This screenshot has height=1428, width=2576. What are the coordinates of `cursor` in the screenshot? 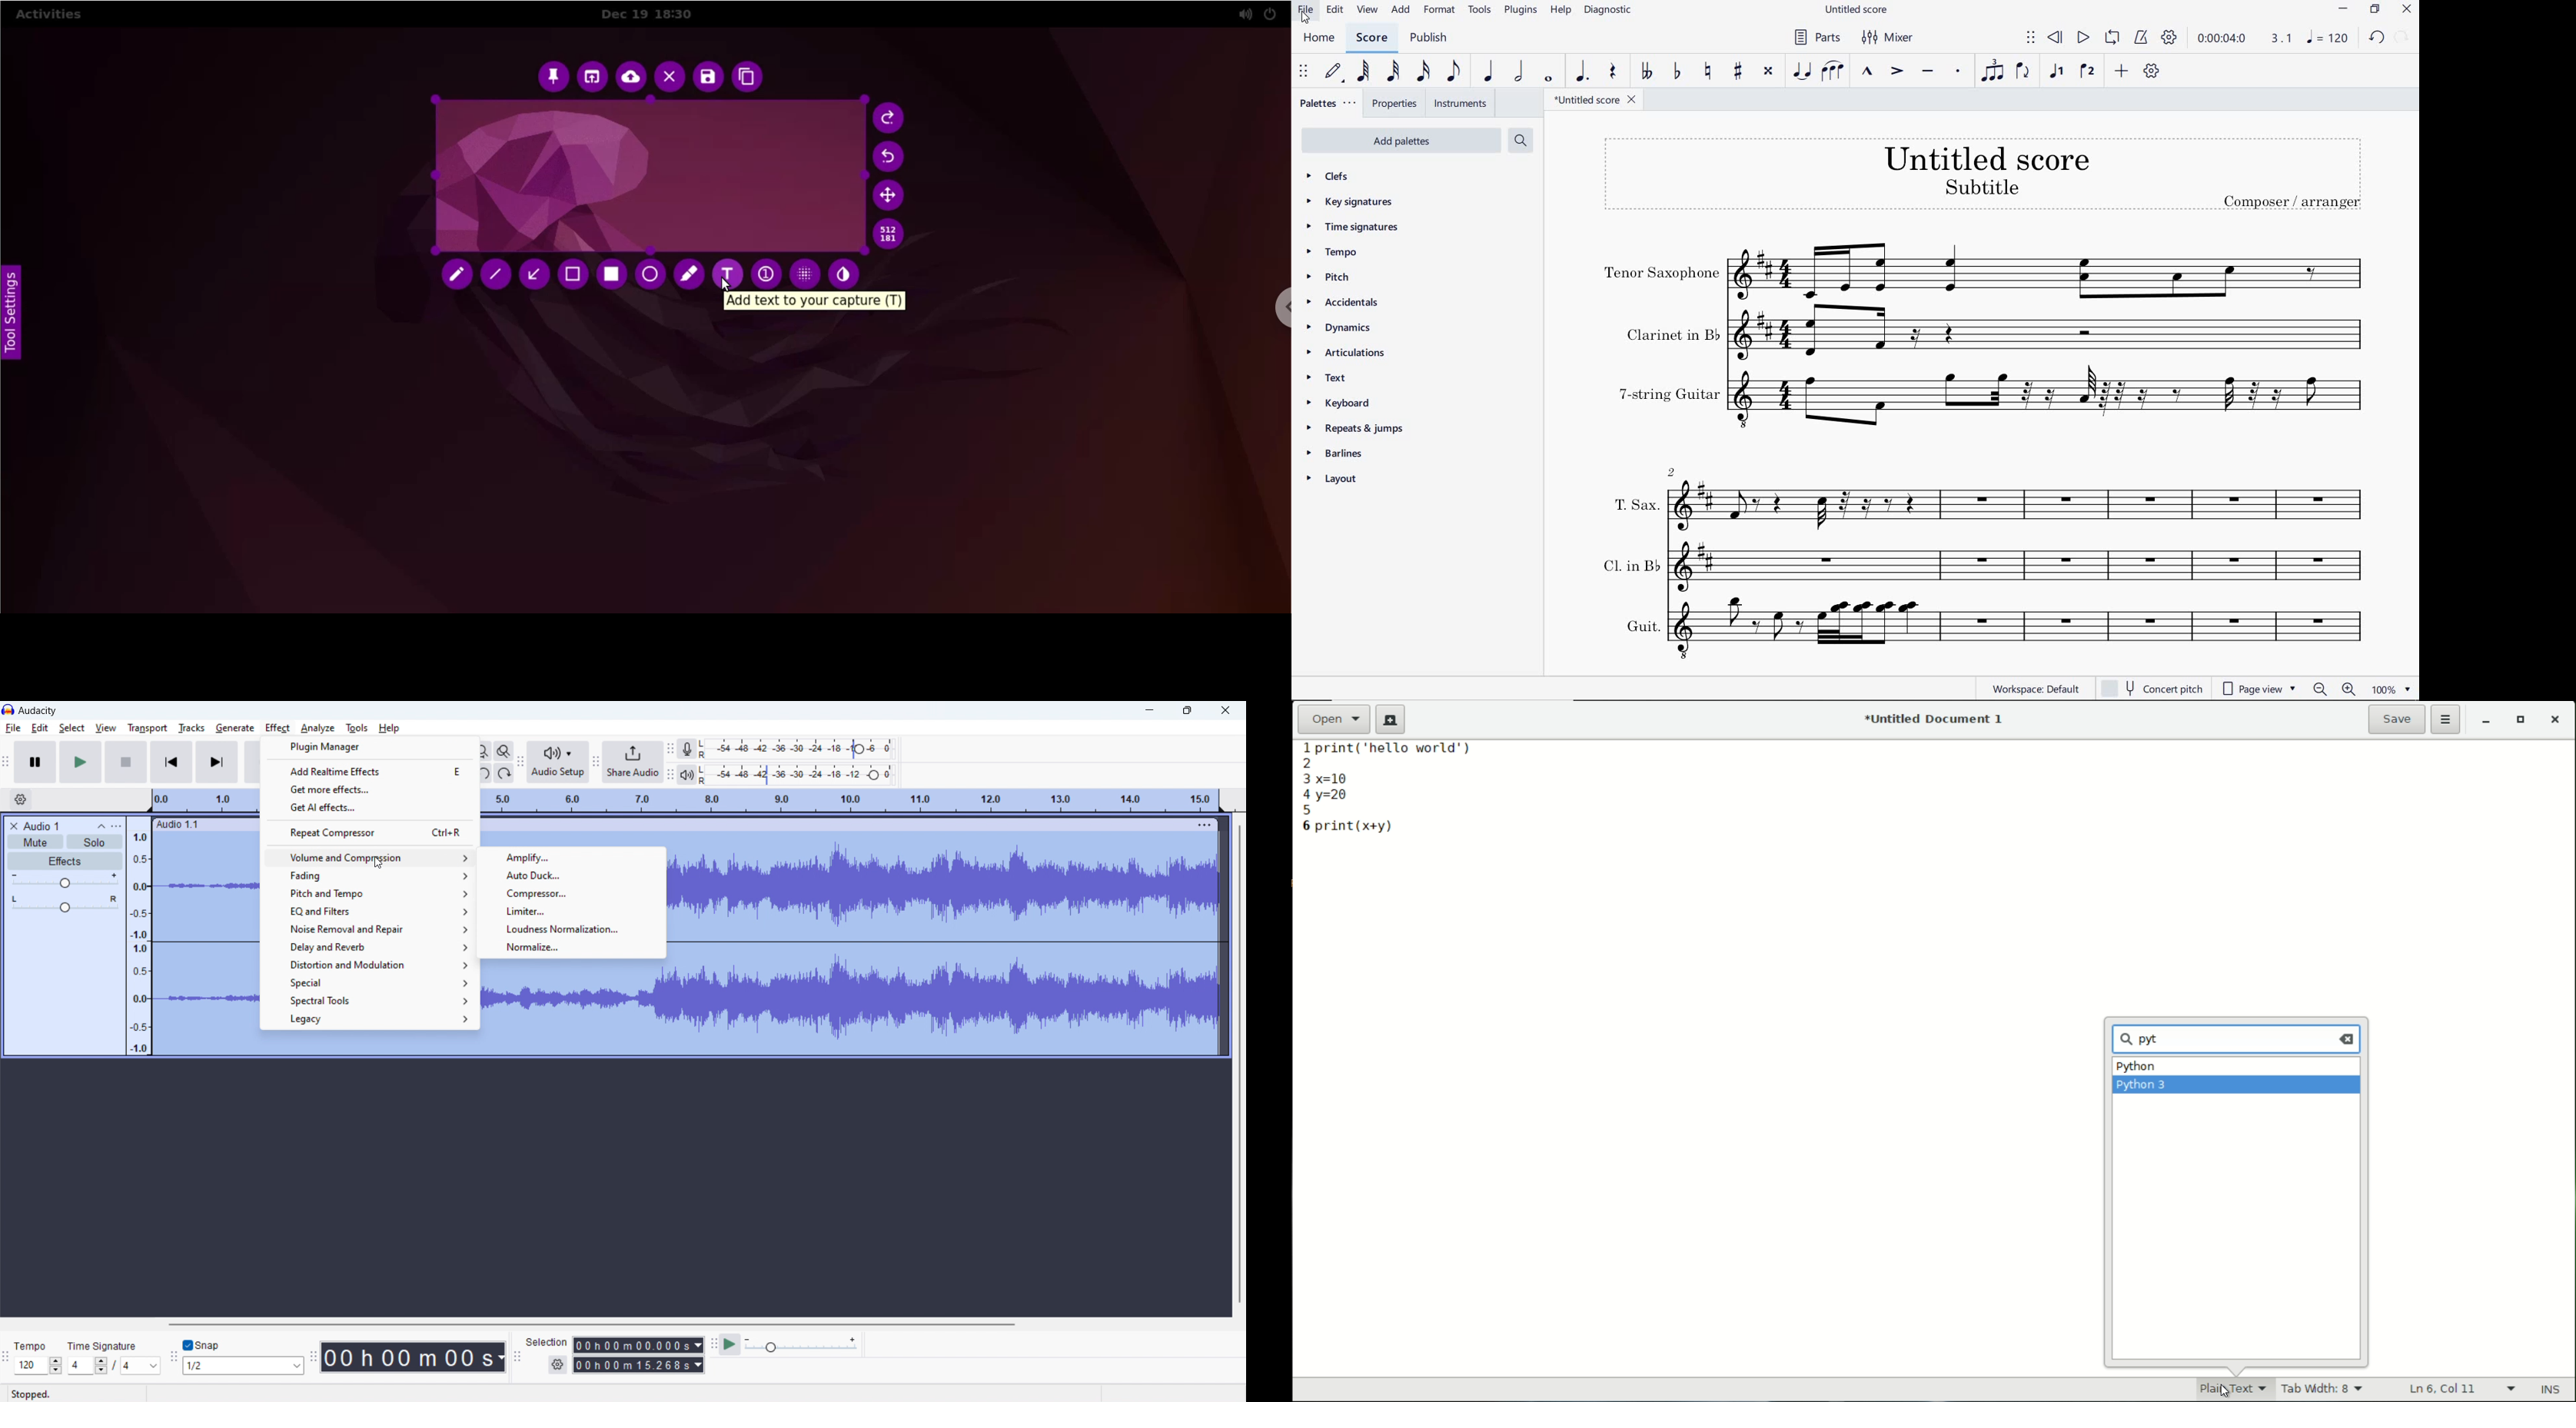 It's located at (378, 863).